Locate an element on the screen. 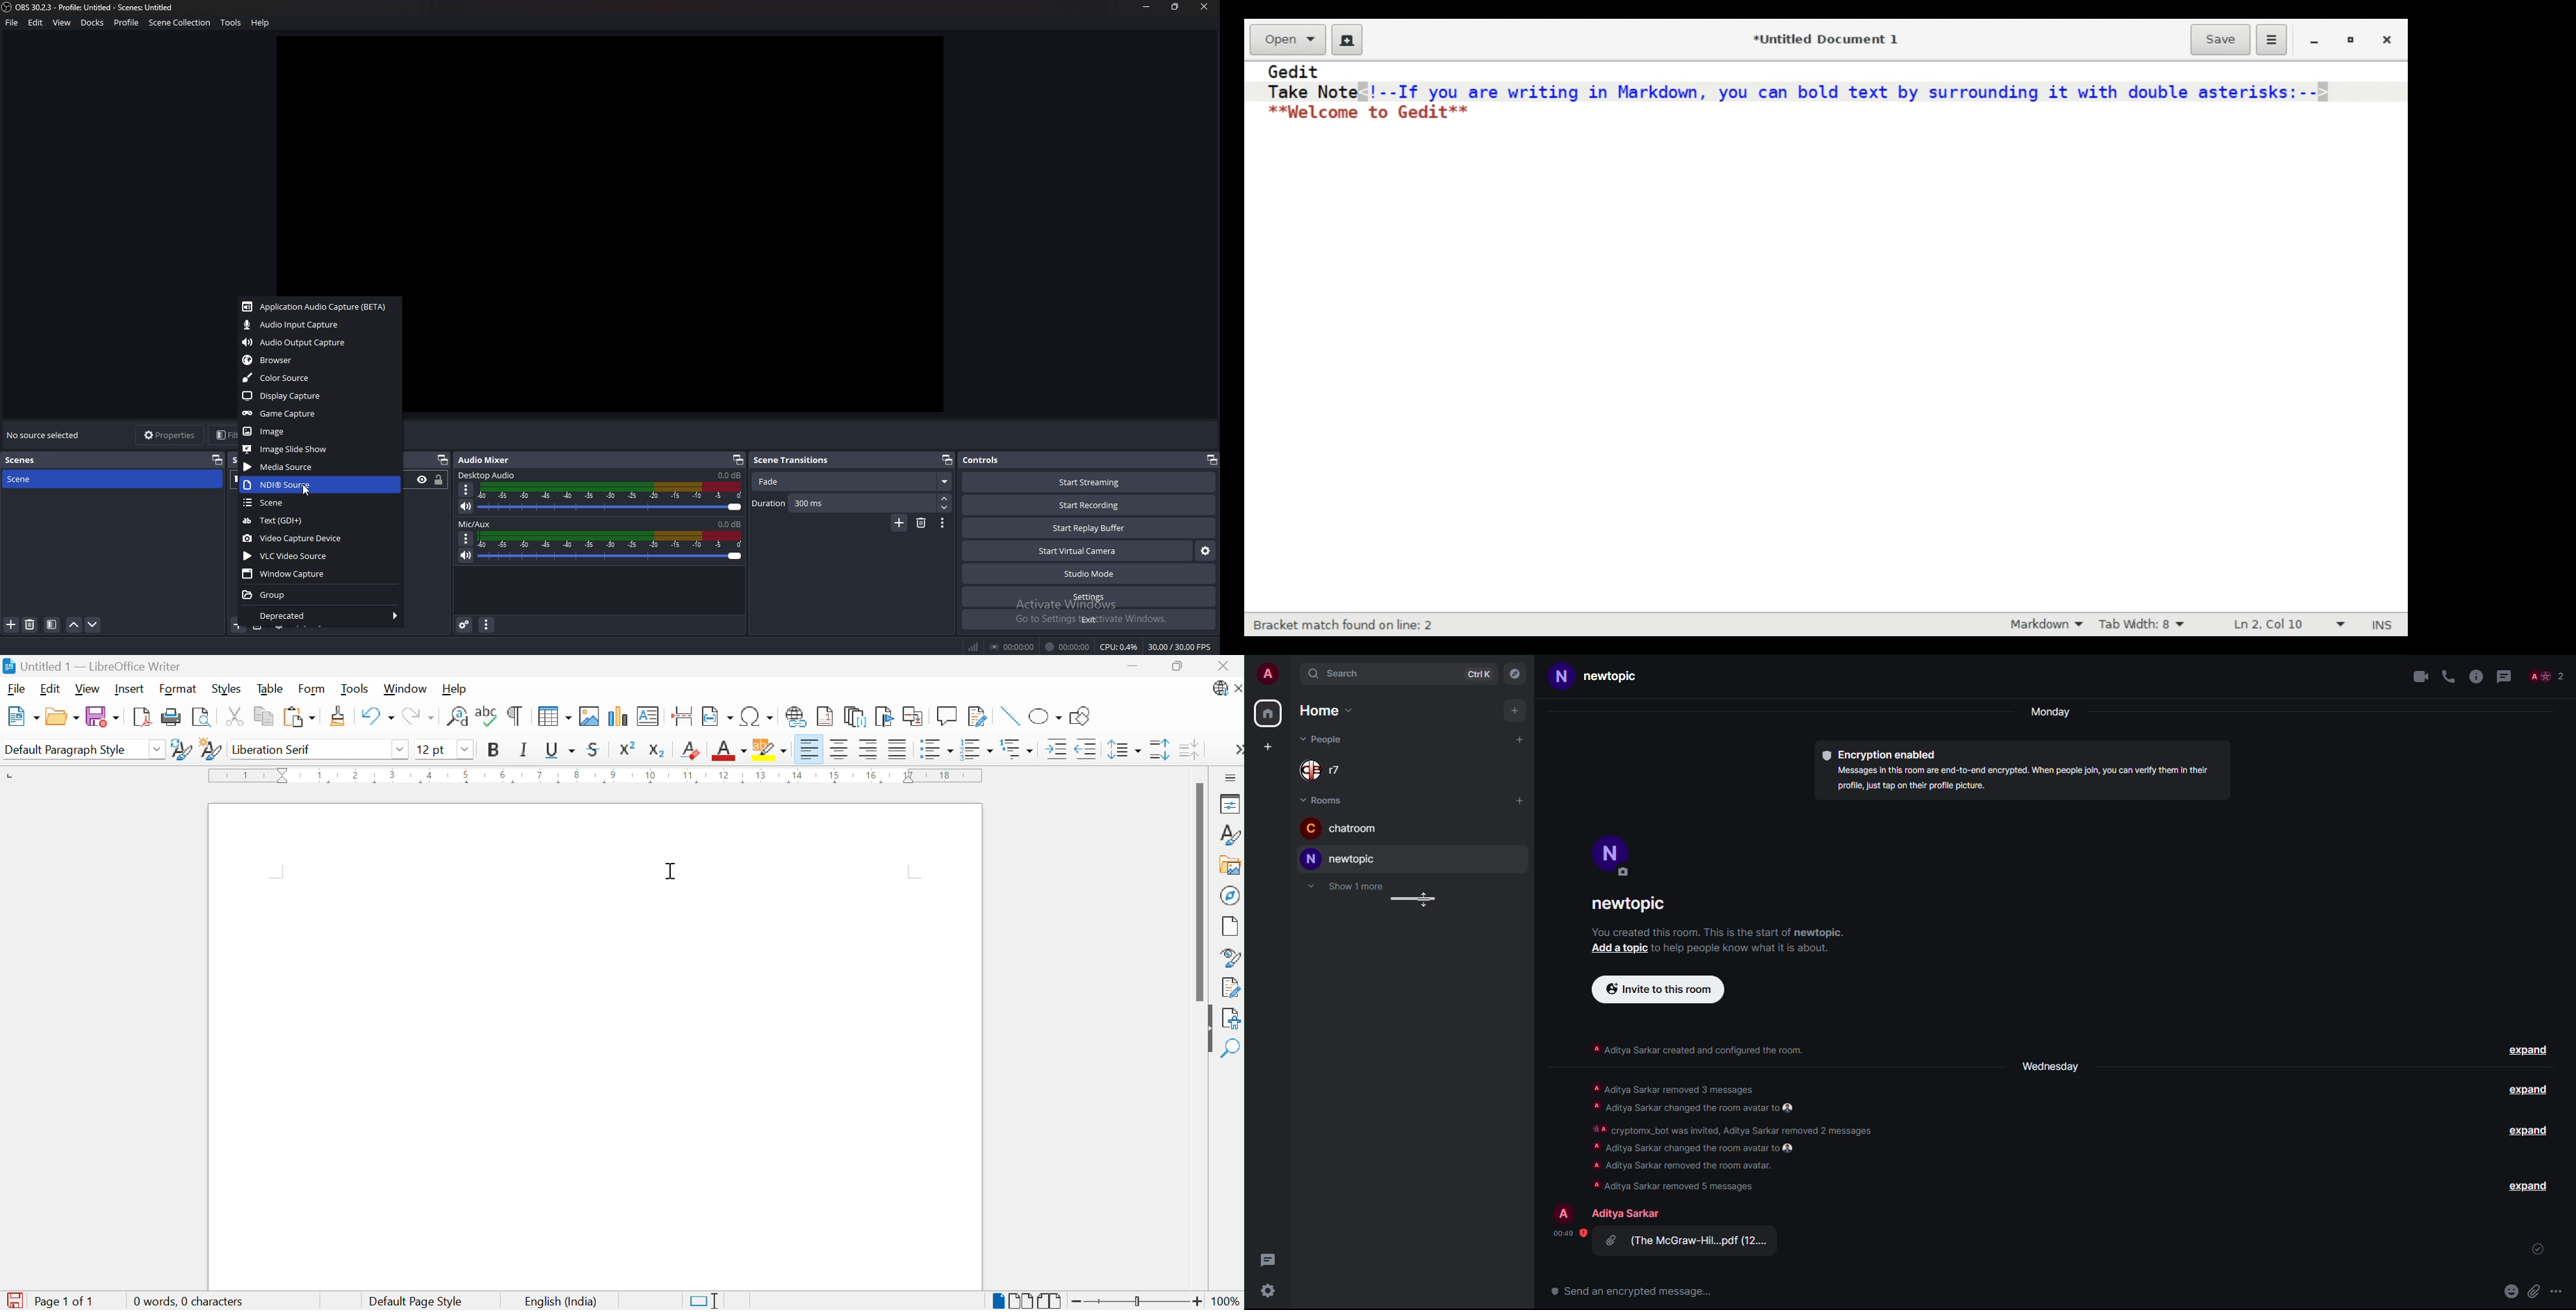 The height and width of the screenshot is (1316, 2576). Monday is located at coordinates (2047, 713).